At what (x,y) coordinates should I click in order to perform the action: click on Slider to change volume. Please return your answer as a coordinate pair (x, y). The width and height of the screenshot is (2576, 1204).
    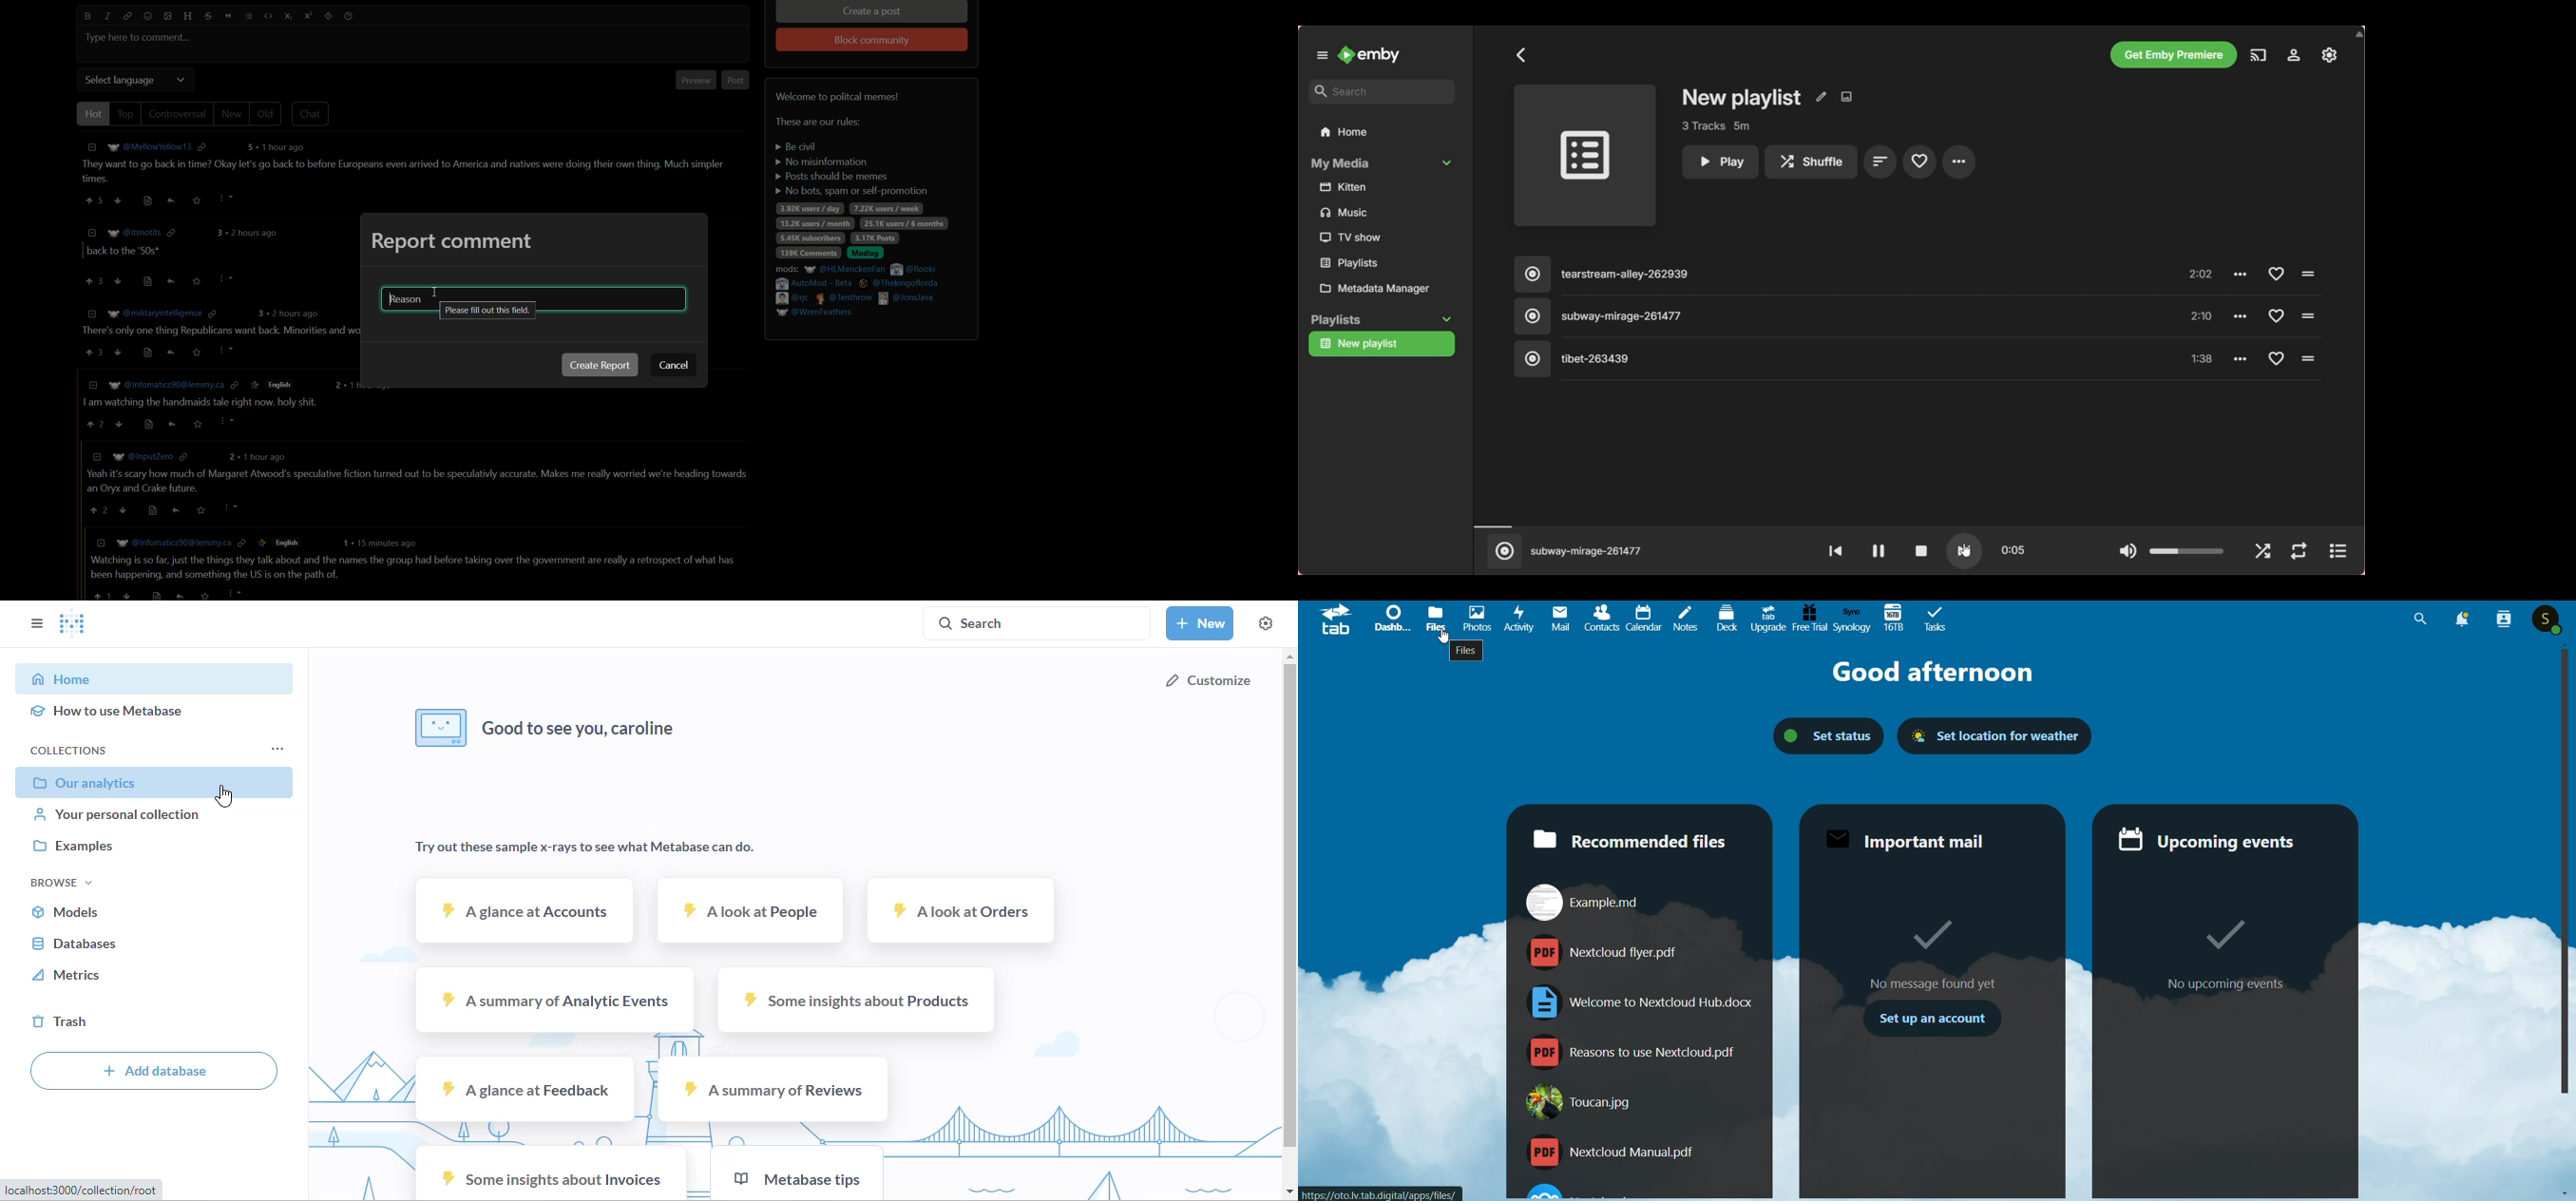
    Looking at the image, I should click on (2187, 547).